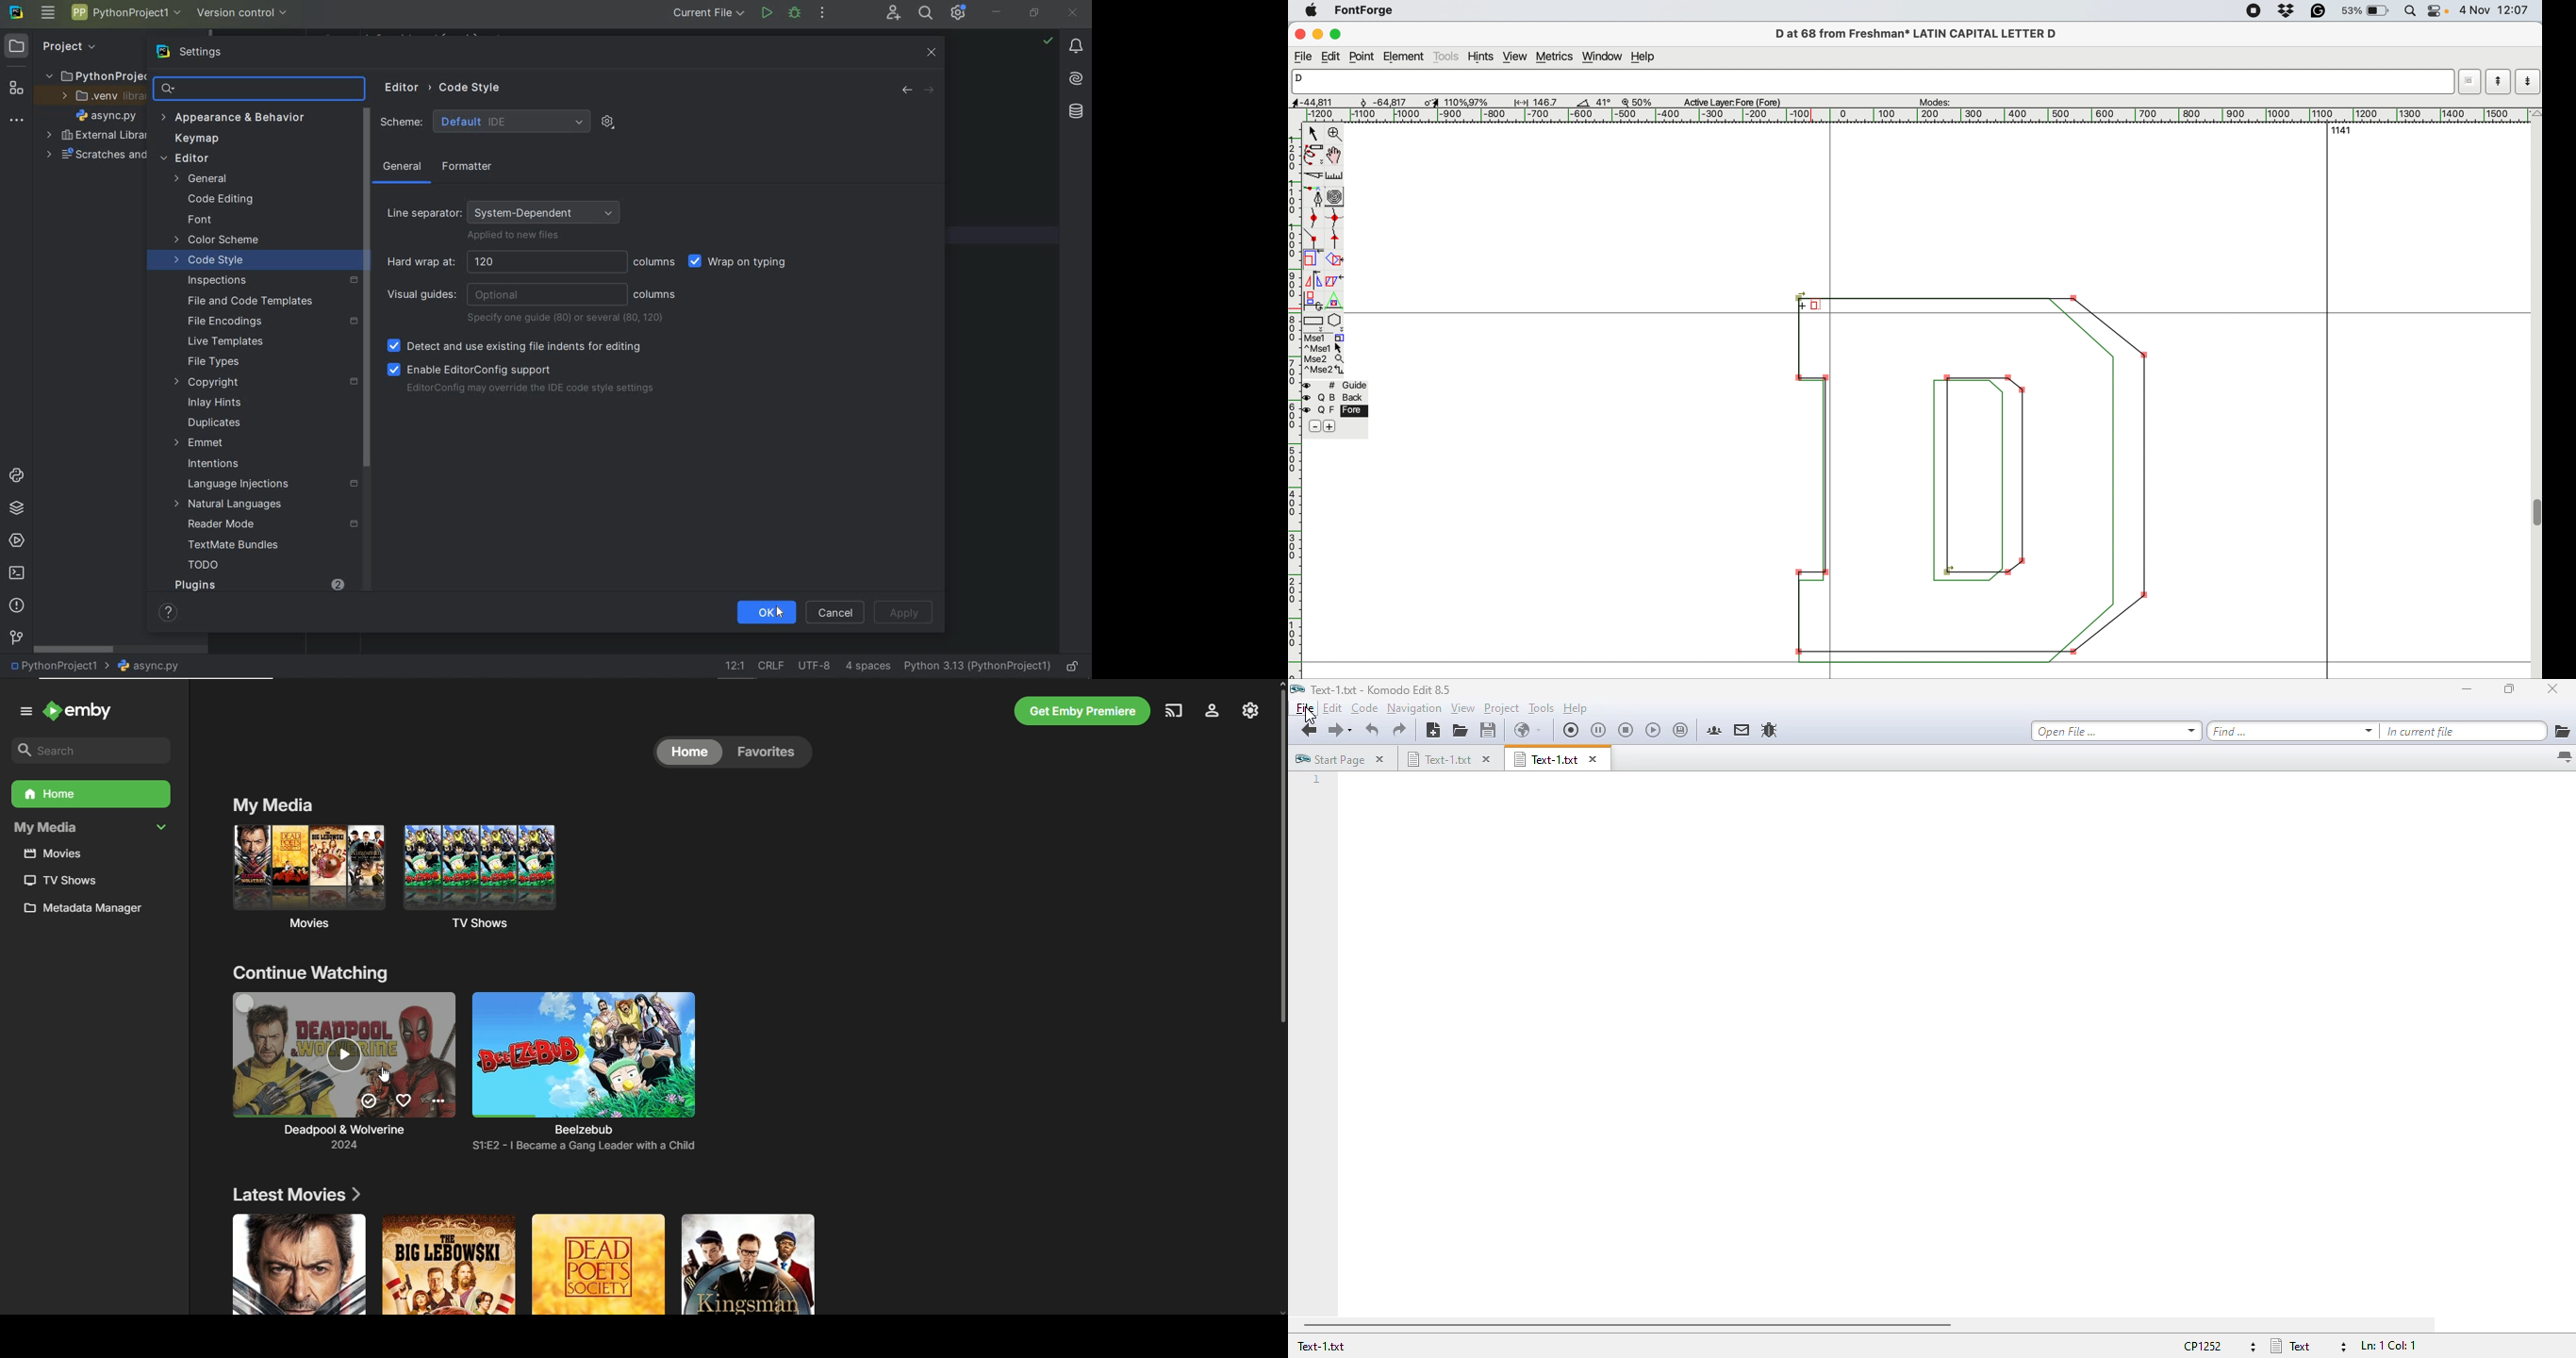  What do you see at coordinates (1742, 729) in the screenshot?
I see `komodo email lists` at bounding box center [1742, 729].